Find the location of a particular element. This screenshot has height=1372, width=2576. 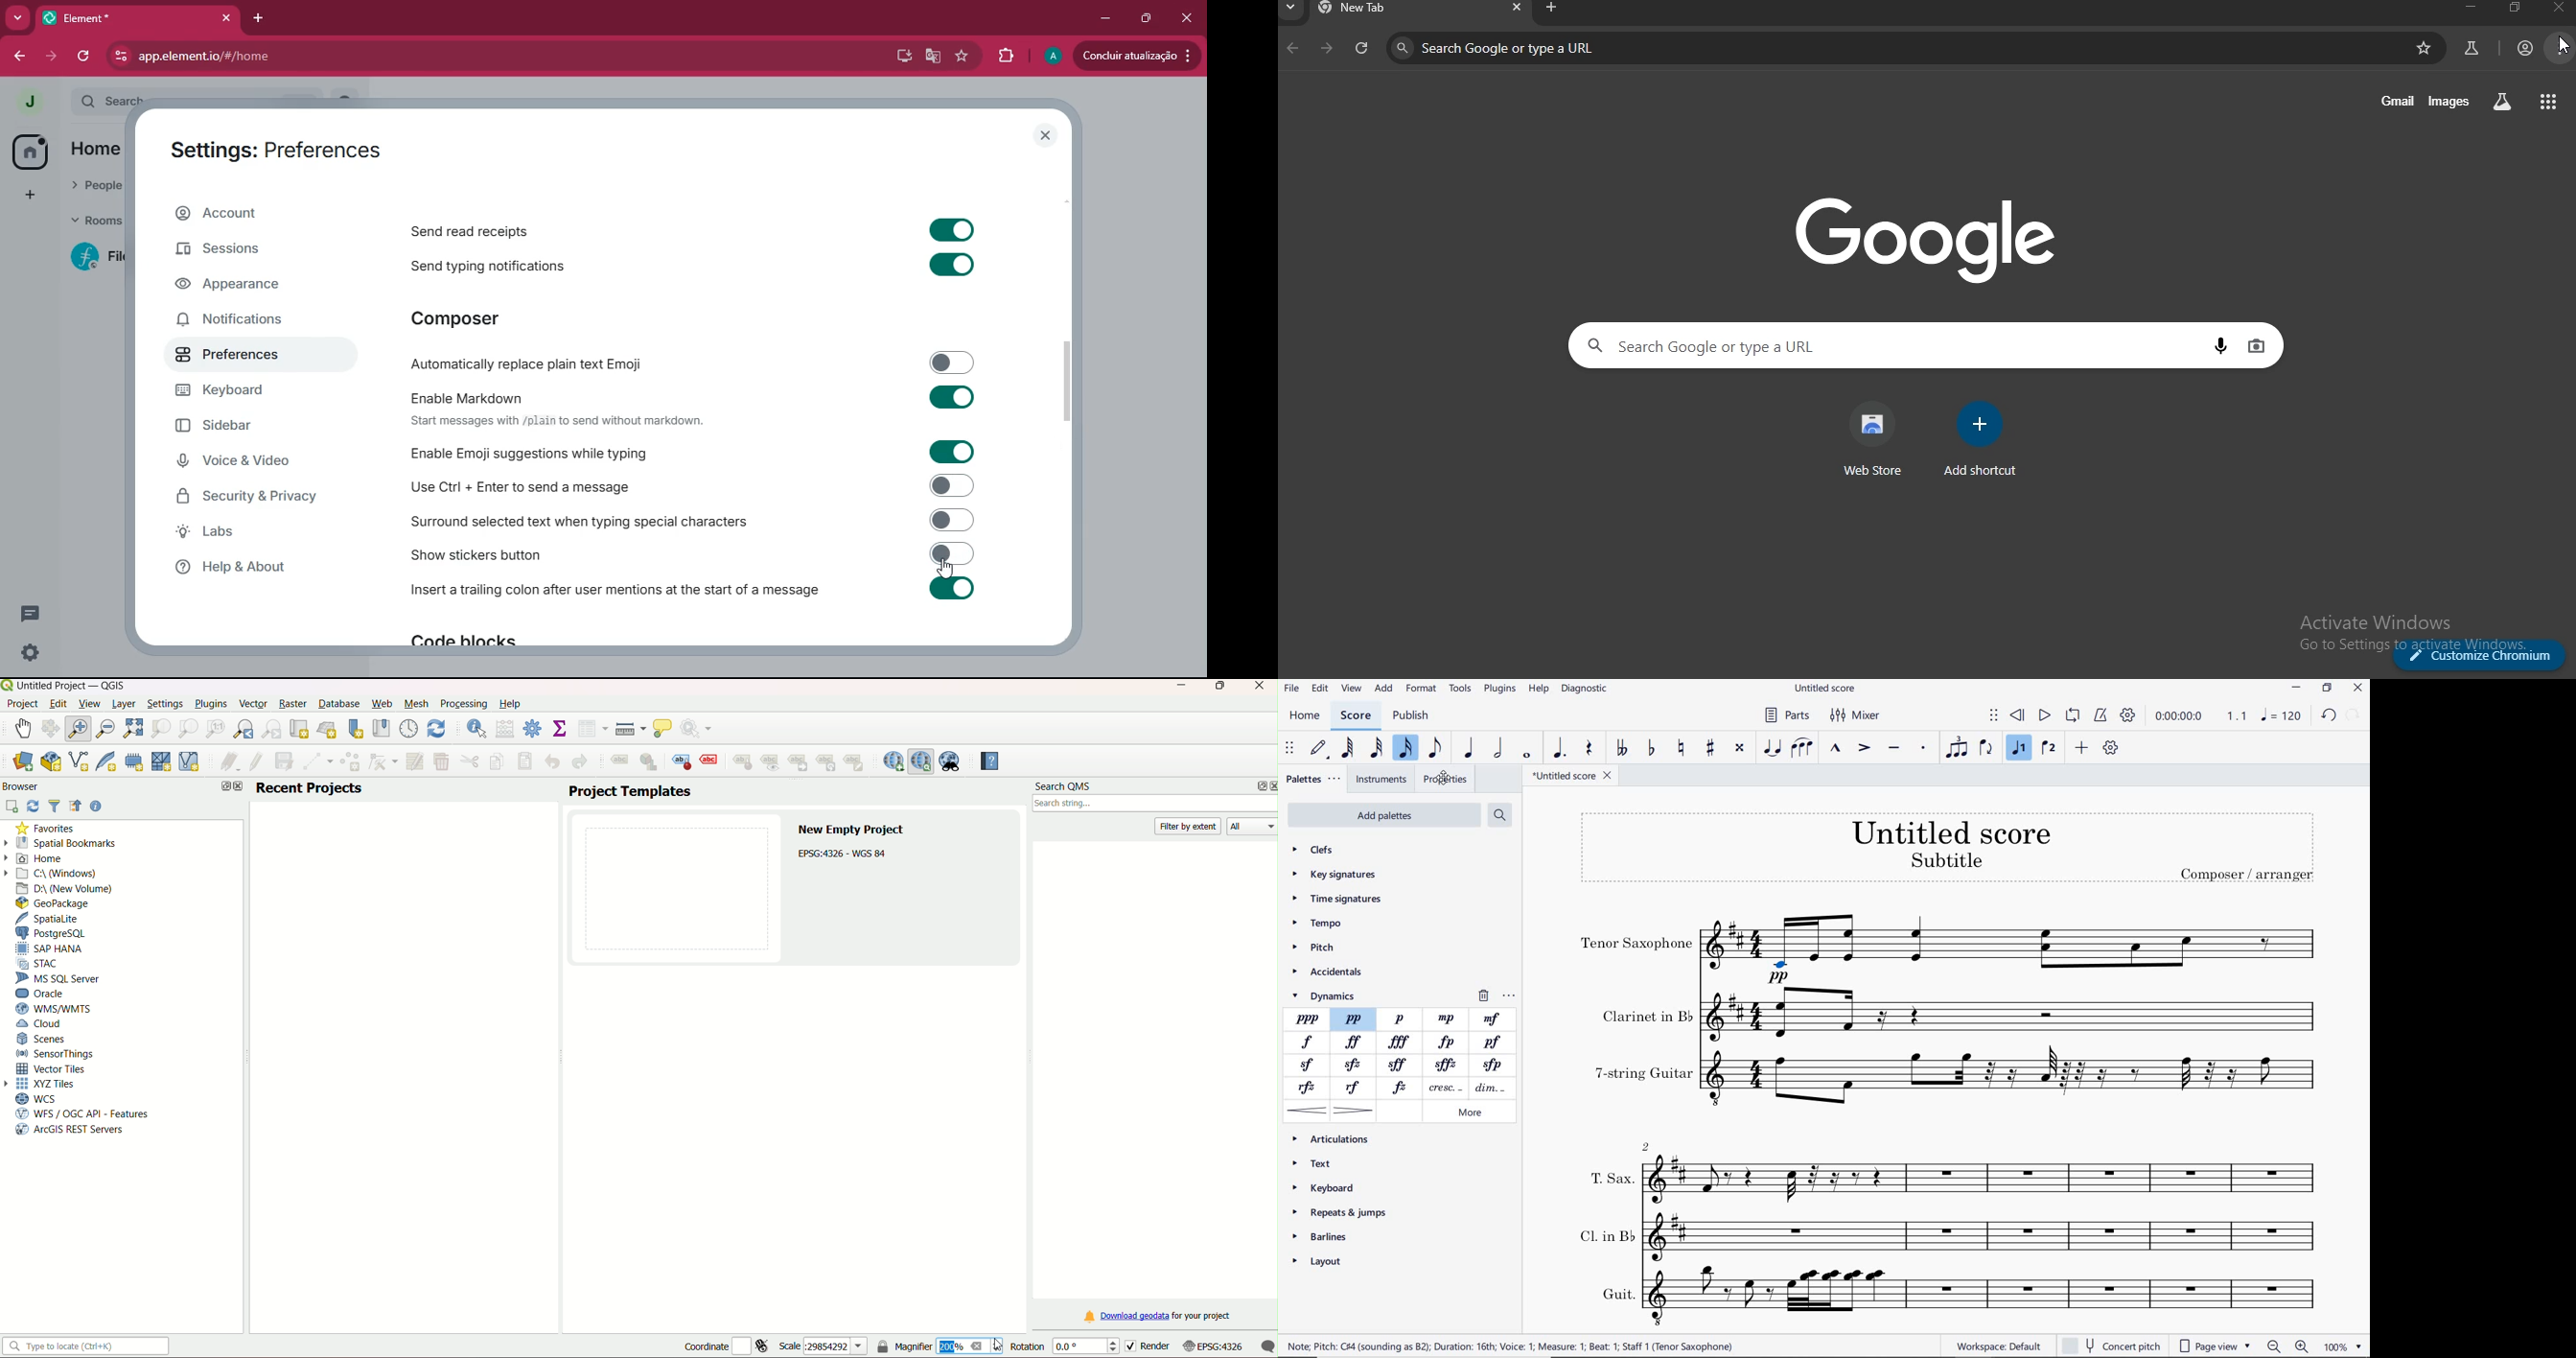

RFZ (RINFORZANDO) is located at coordinates (1310, 1088).